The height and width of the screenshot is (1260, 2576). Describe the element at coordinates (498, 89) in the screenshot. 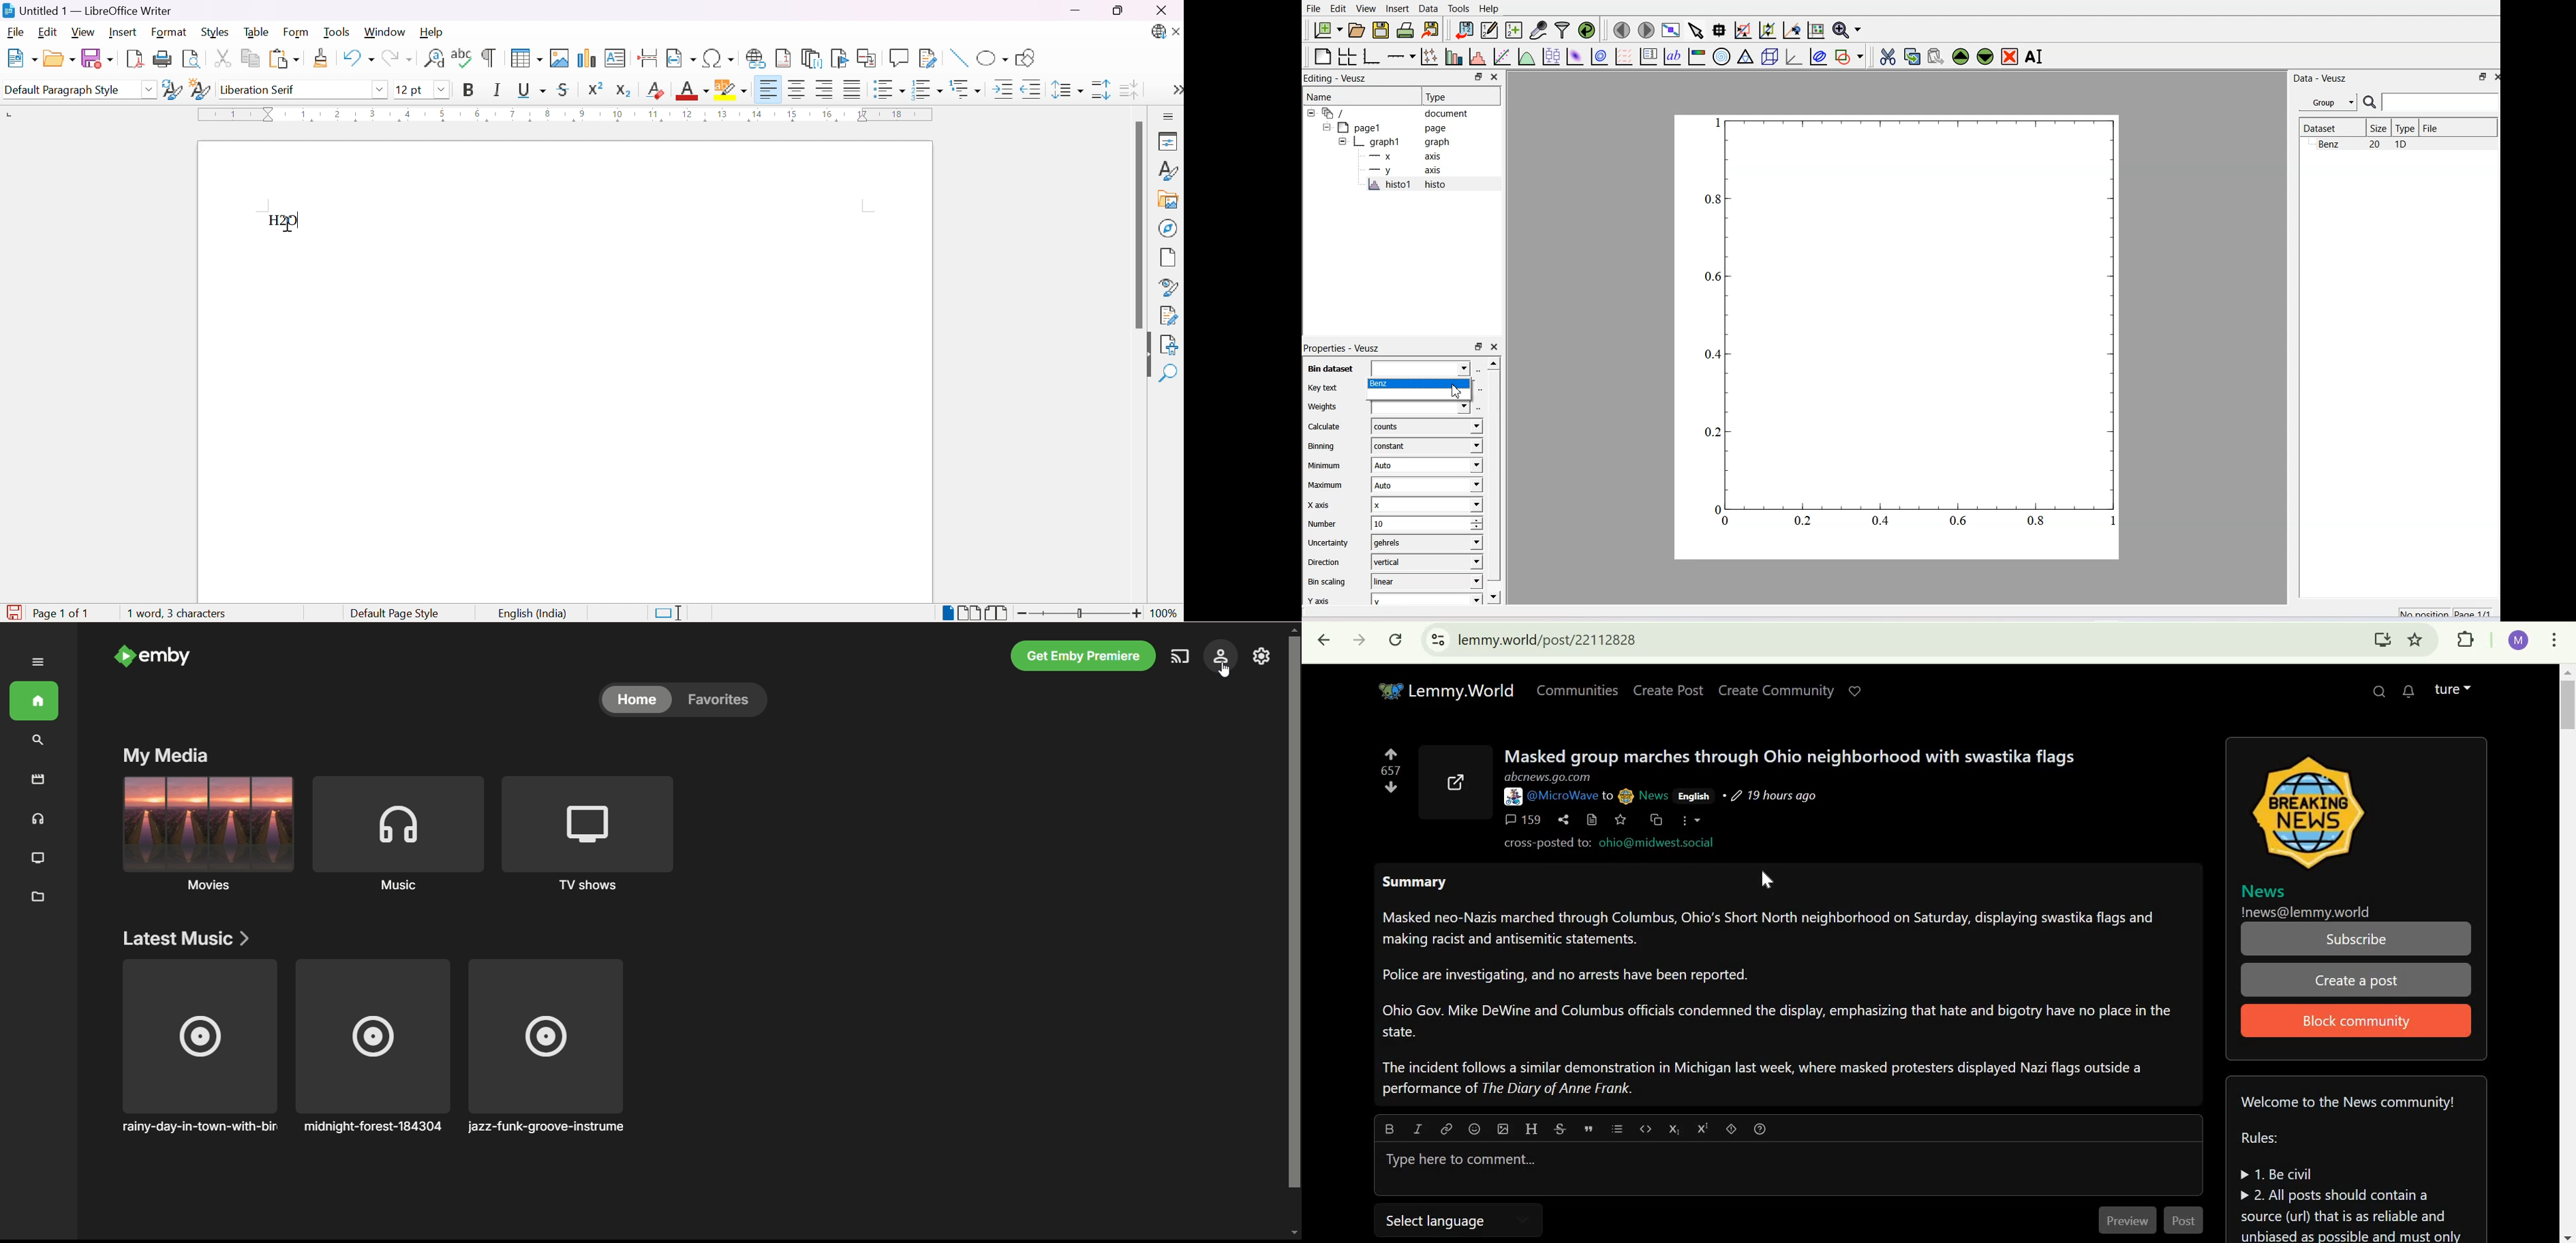

I see `Italic` at that location.